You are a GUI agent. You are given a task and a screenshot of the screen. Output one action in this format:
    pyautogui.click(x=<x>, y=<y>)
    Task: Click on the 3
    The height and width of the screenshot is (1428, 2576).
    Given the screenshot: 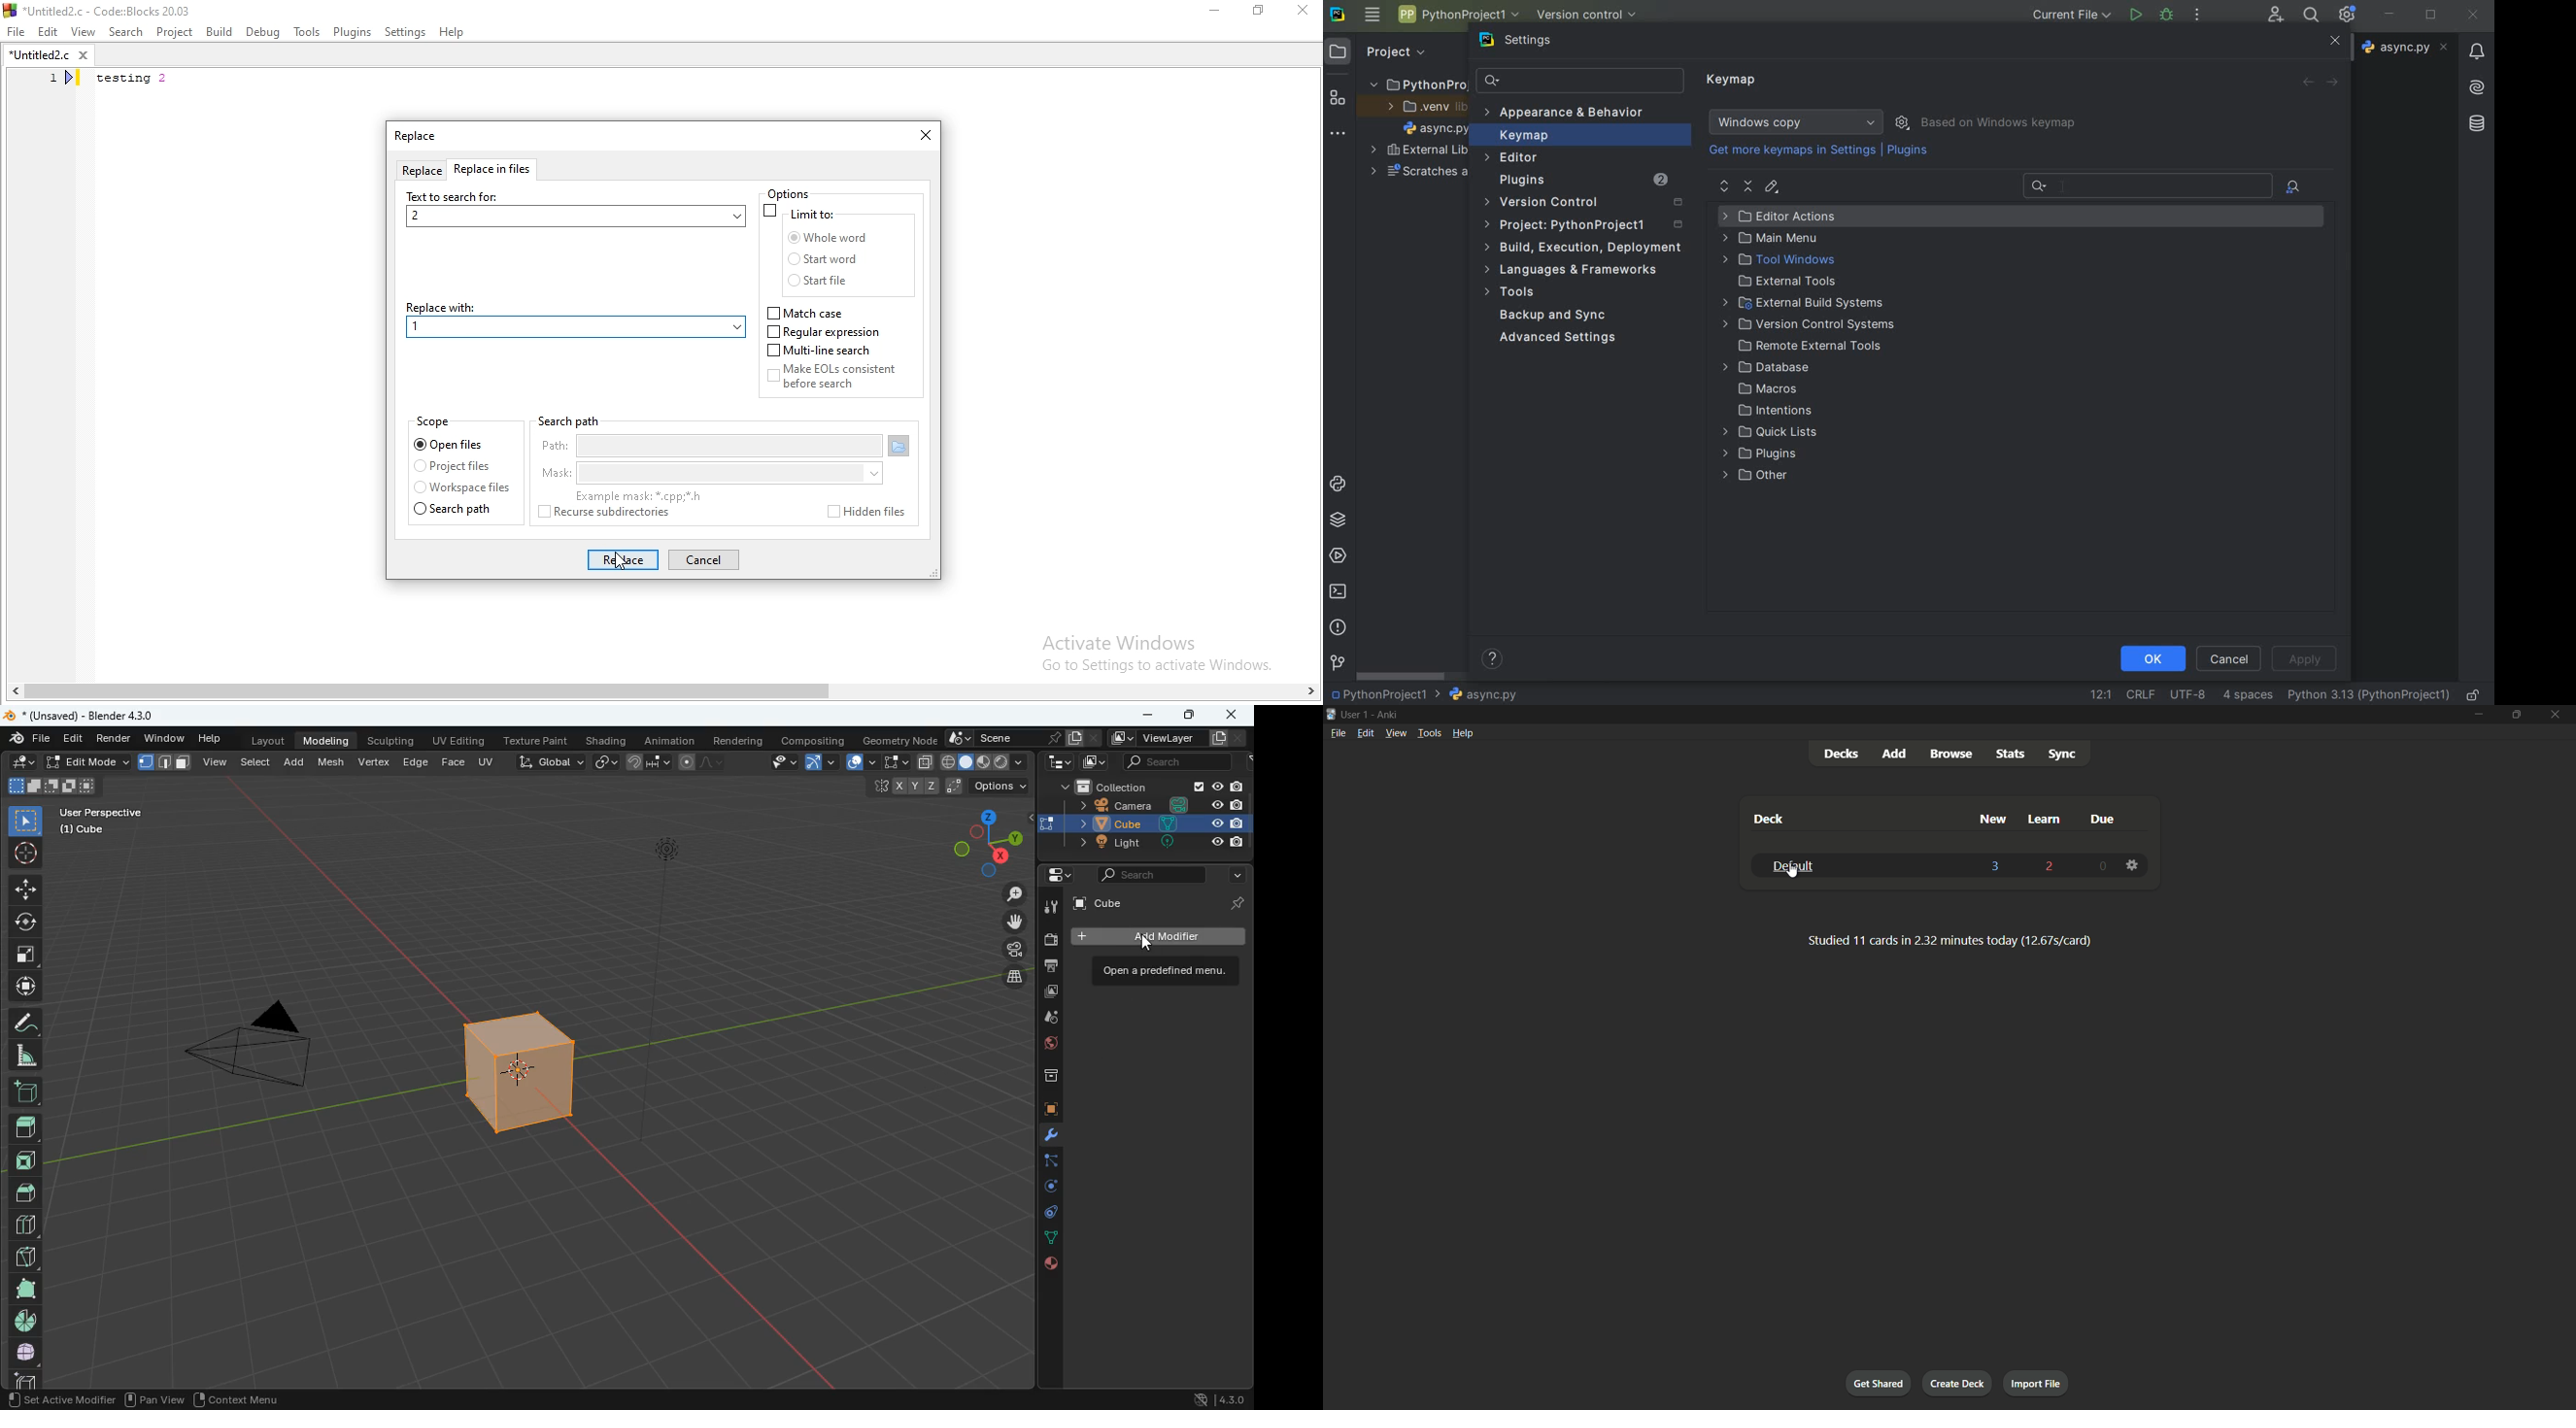 What is the action you would take?
    pyautogui.click(x=1996, y=866)
    